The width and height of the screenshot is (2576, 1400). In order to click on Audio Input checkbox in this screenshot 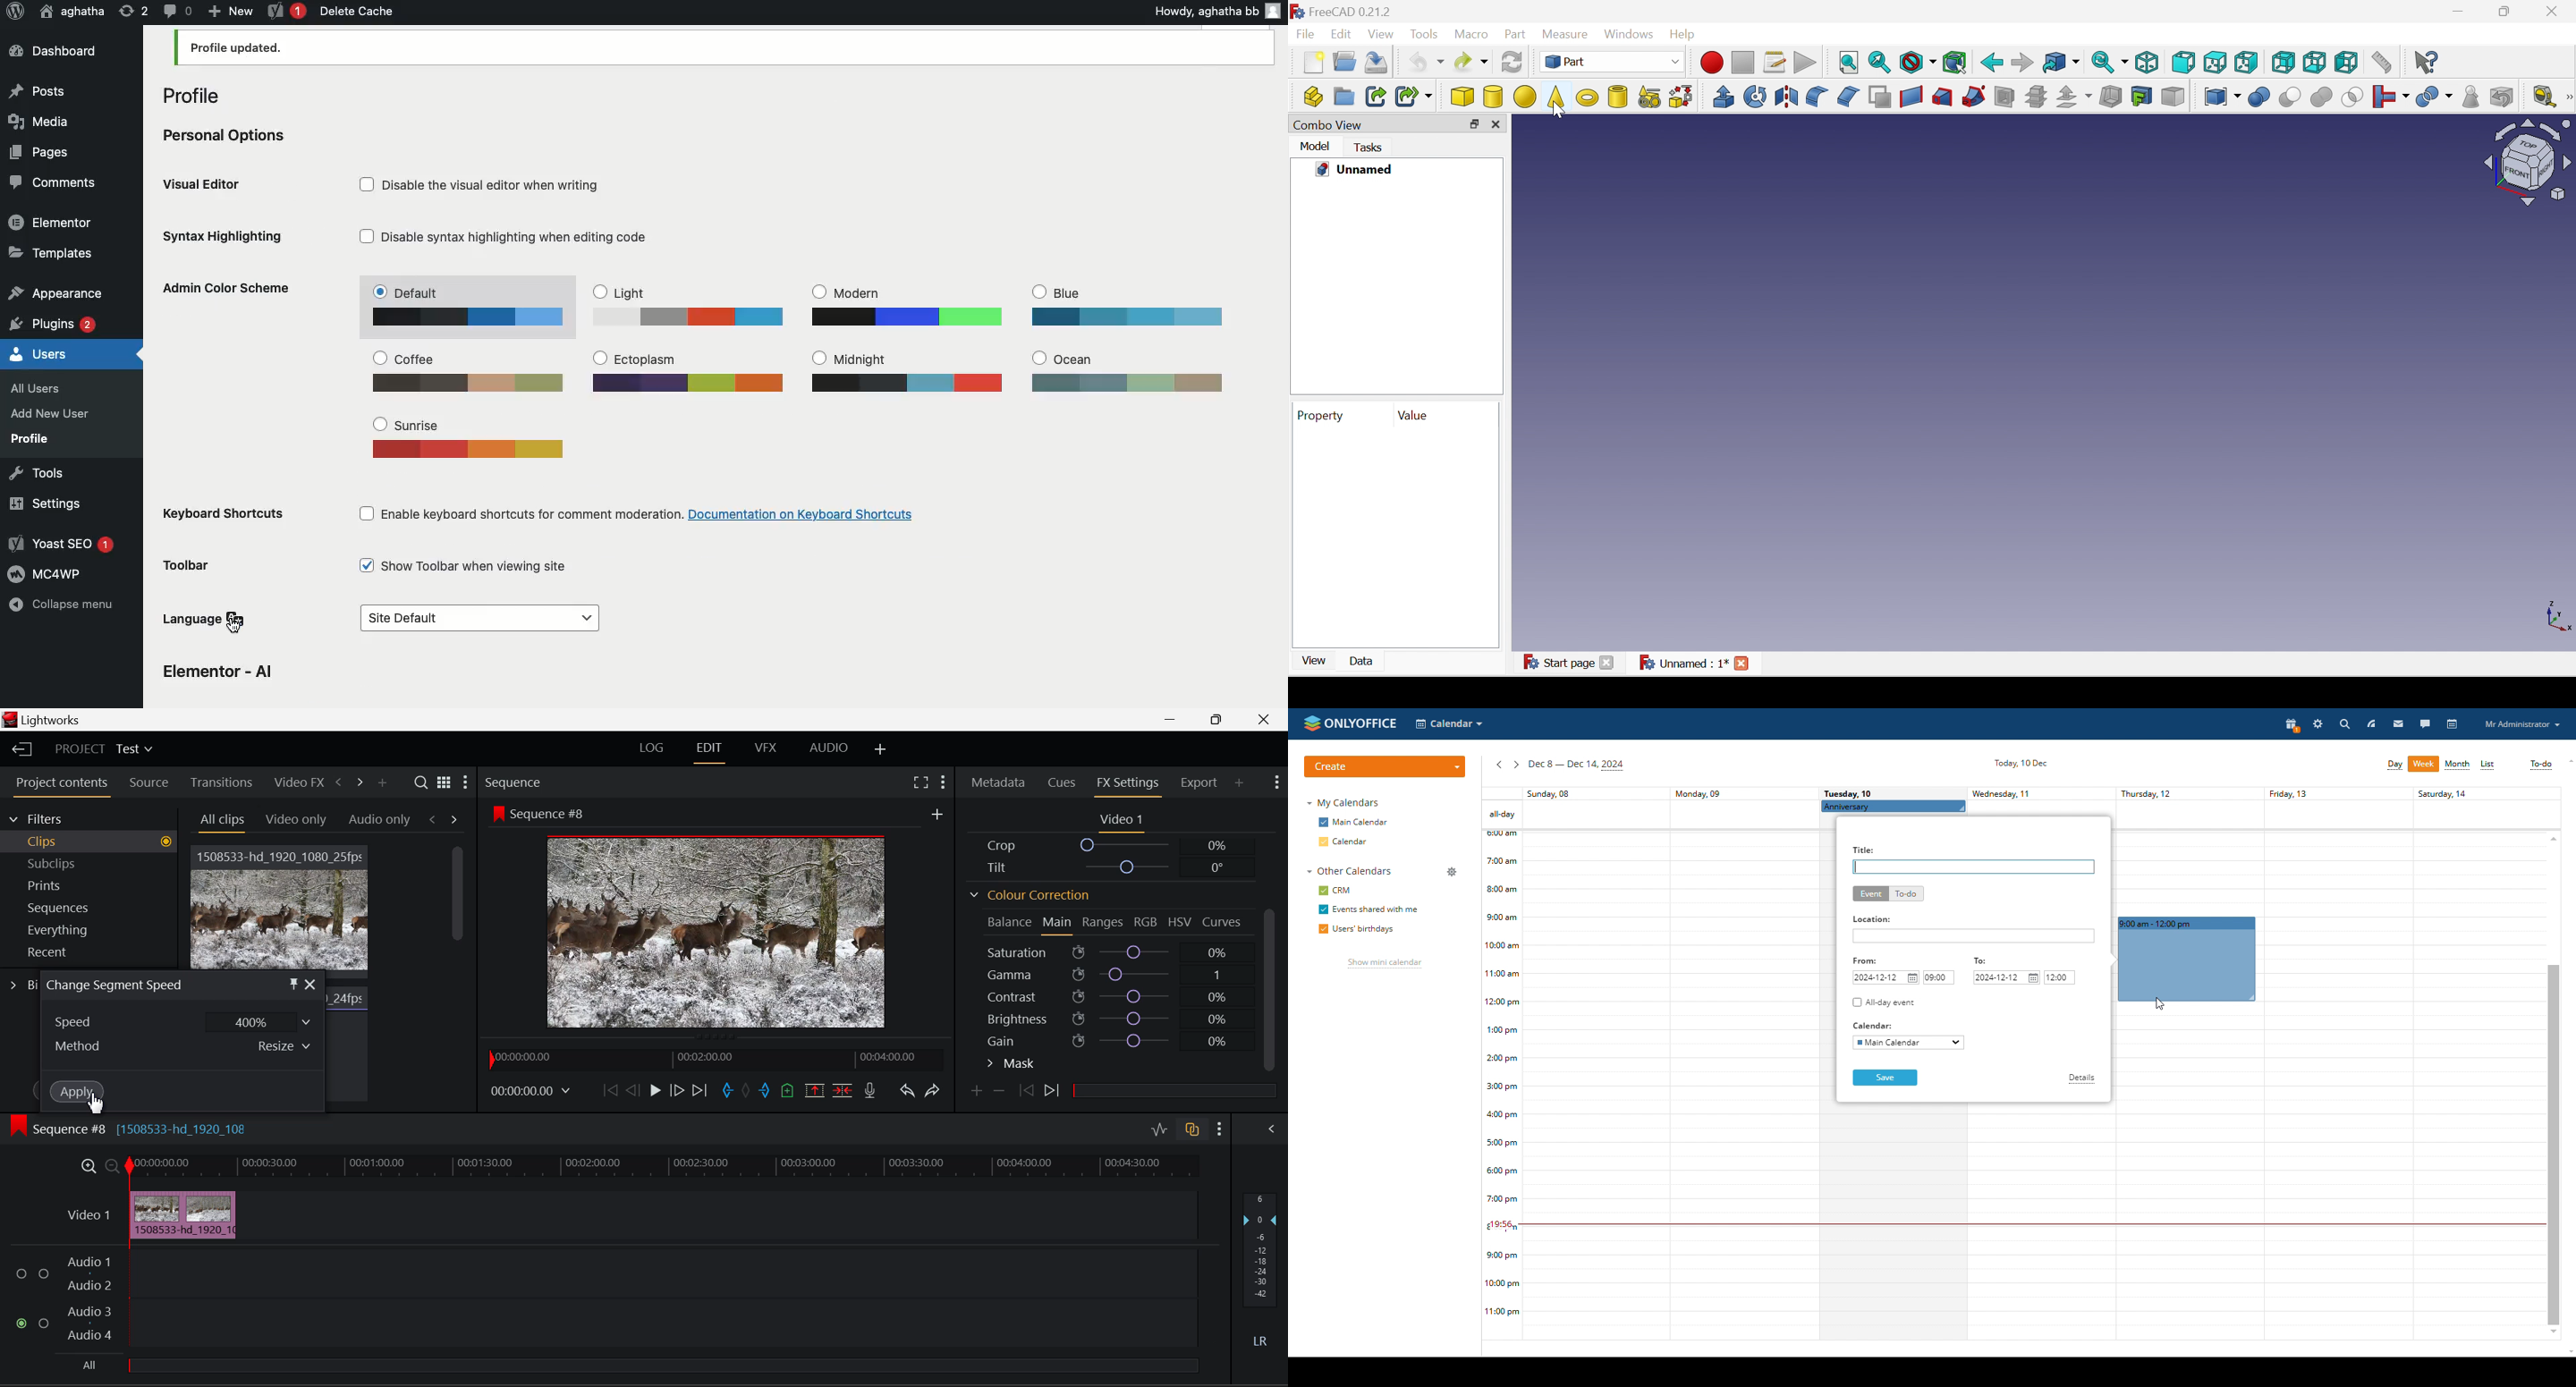, I will do `click(21, 1323)`.